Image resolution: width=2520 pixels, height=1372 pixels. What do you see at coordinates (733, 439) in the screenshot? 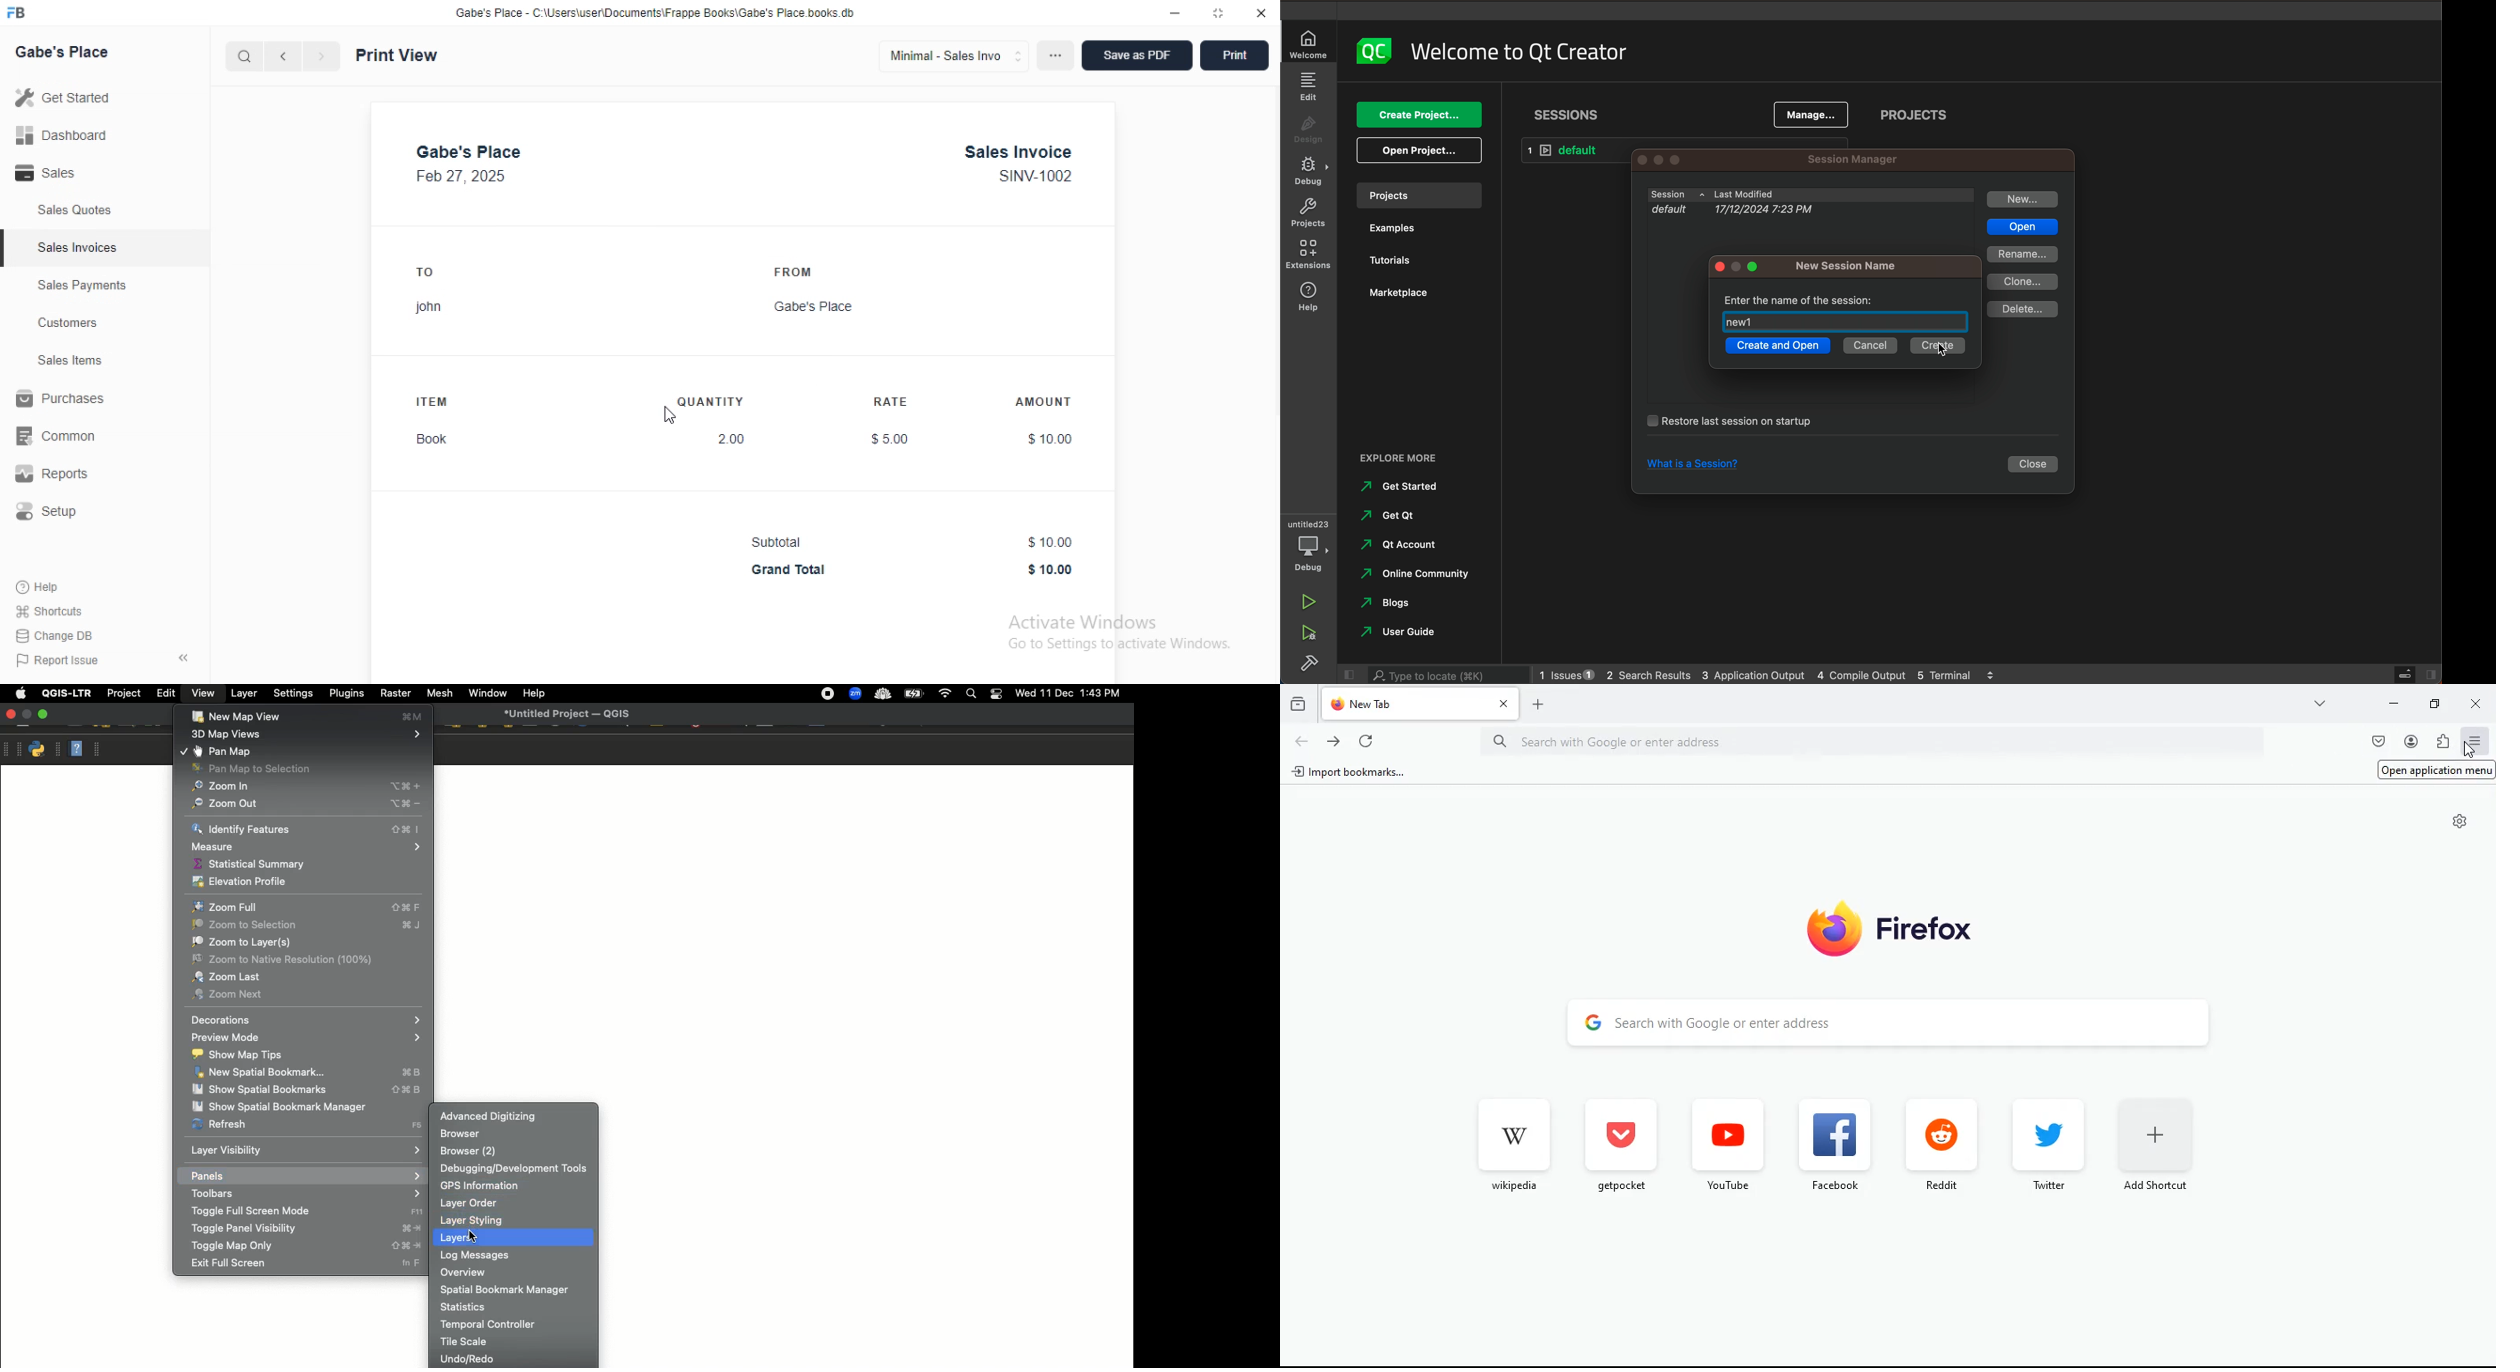
I see `2.00` at bounding box center [733, 439].